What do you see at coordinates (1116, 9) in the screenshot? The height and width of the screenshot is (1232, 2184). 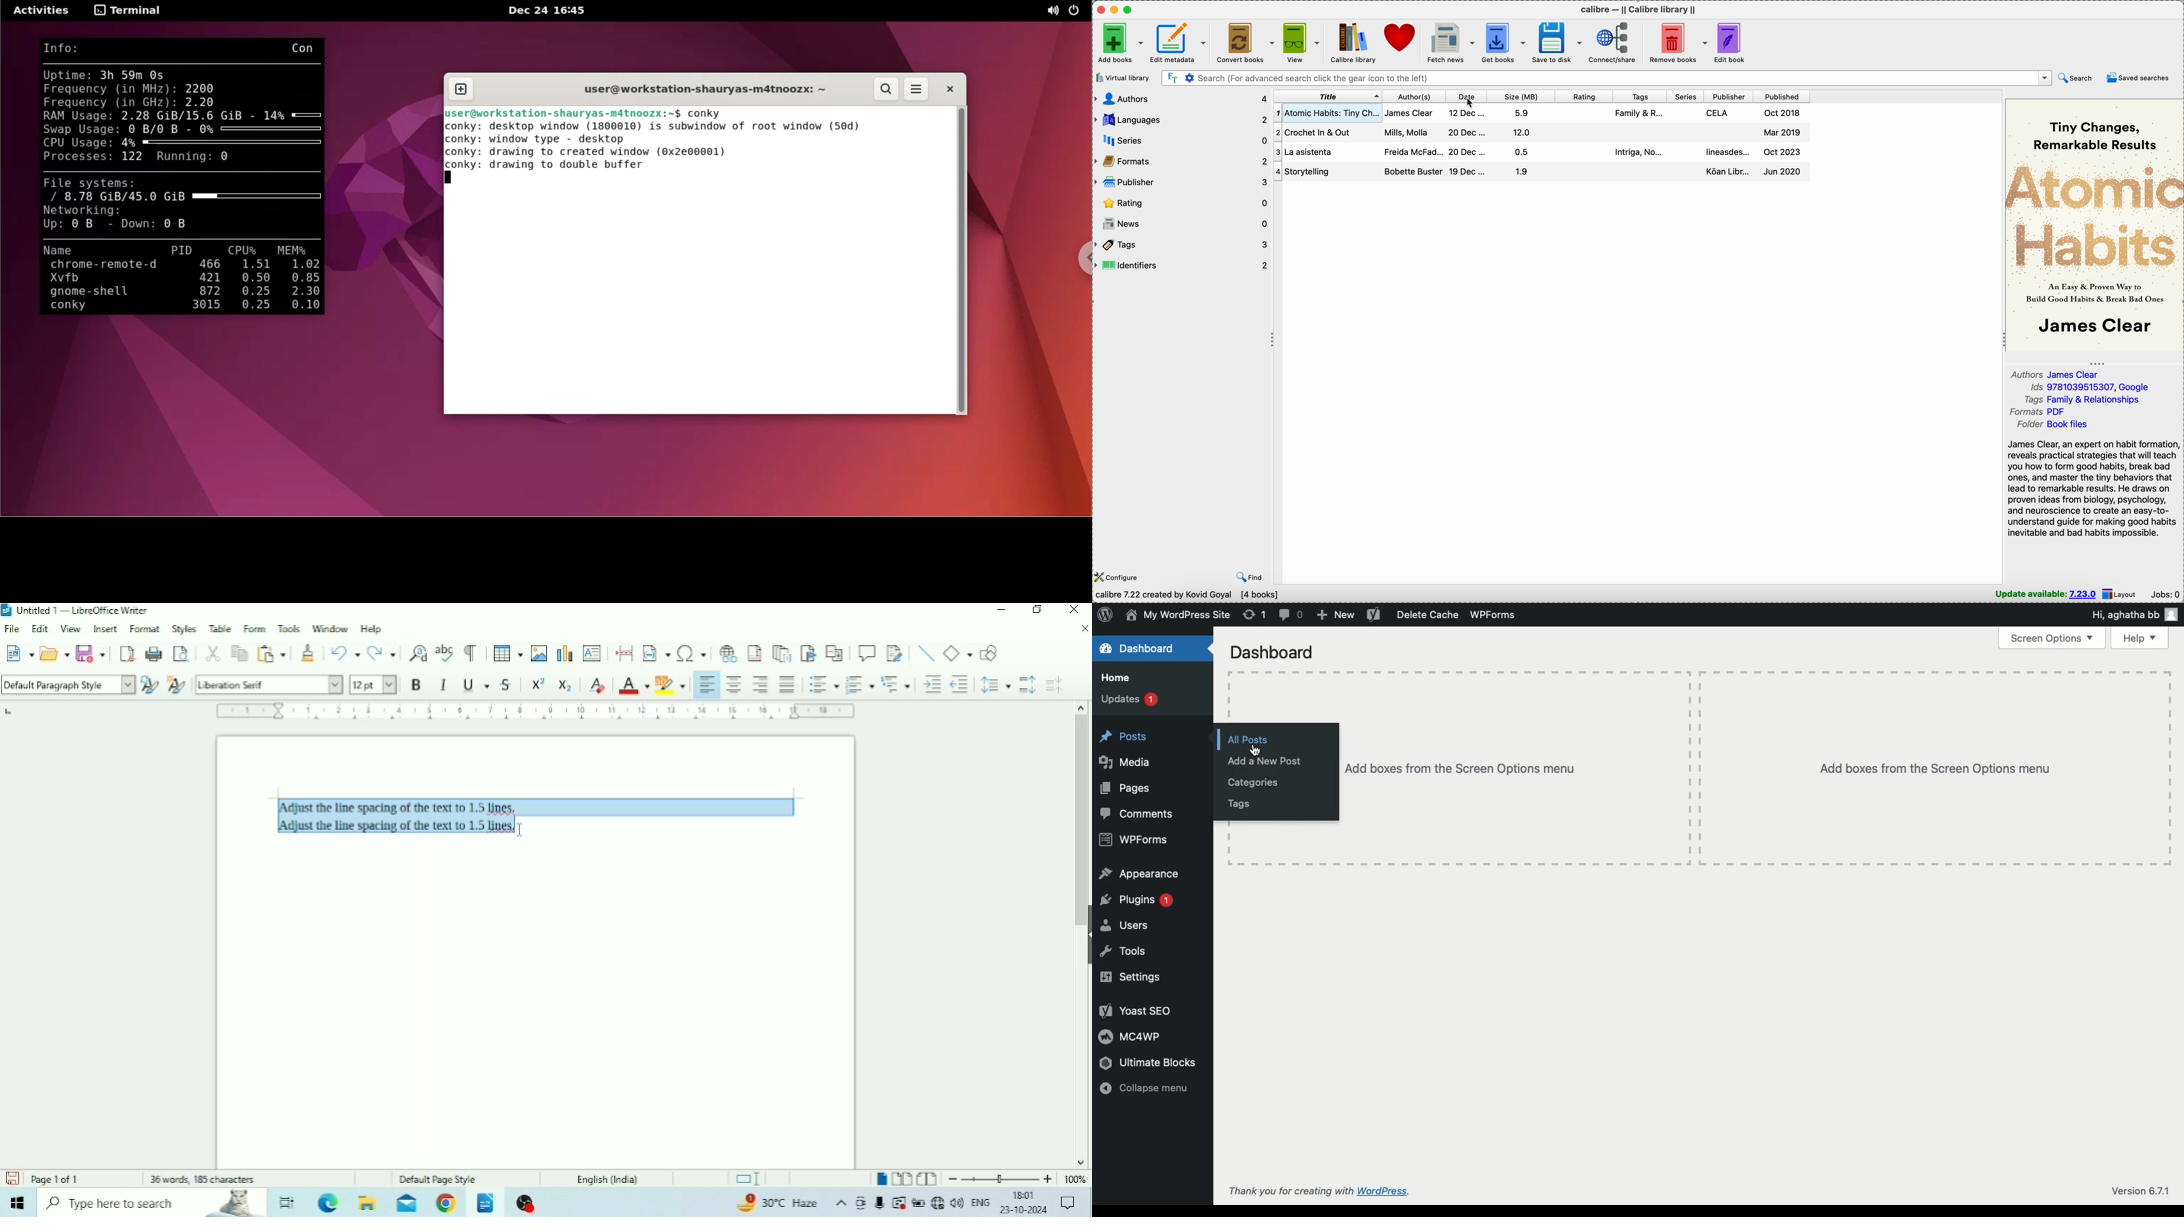 I see `minimize program` at bounding box center [1116, 9].